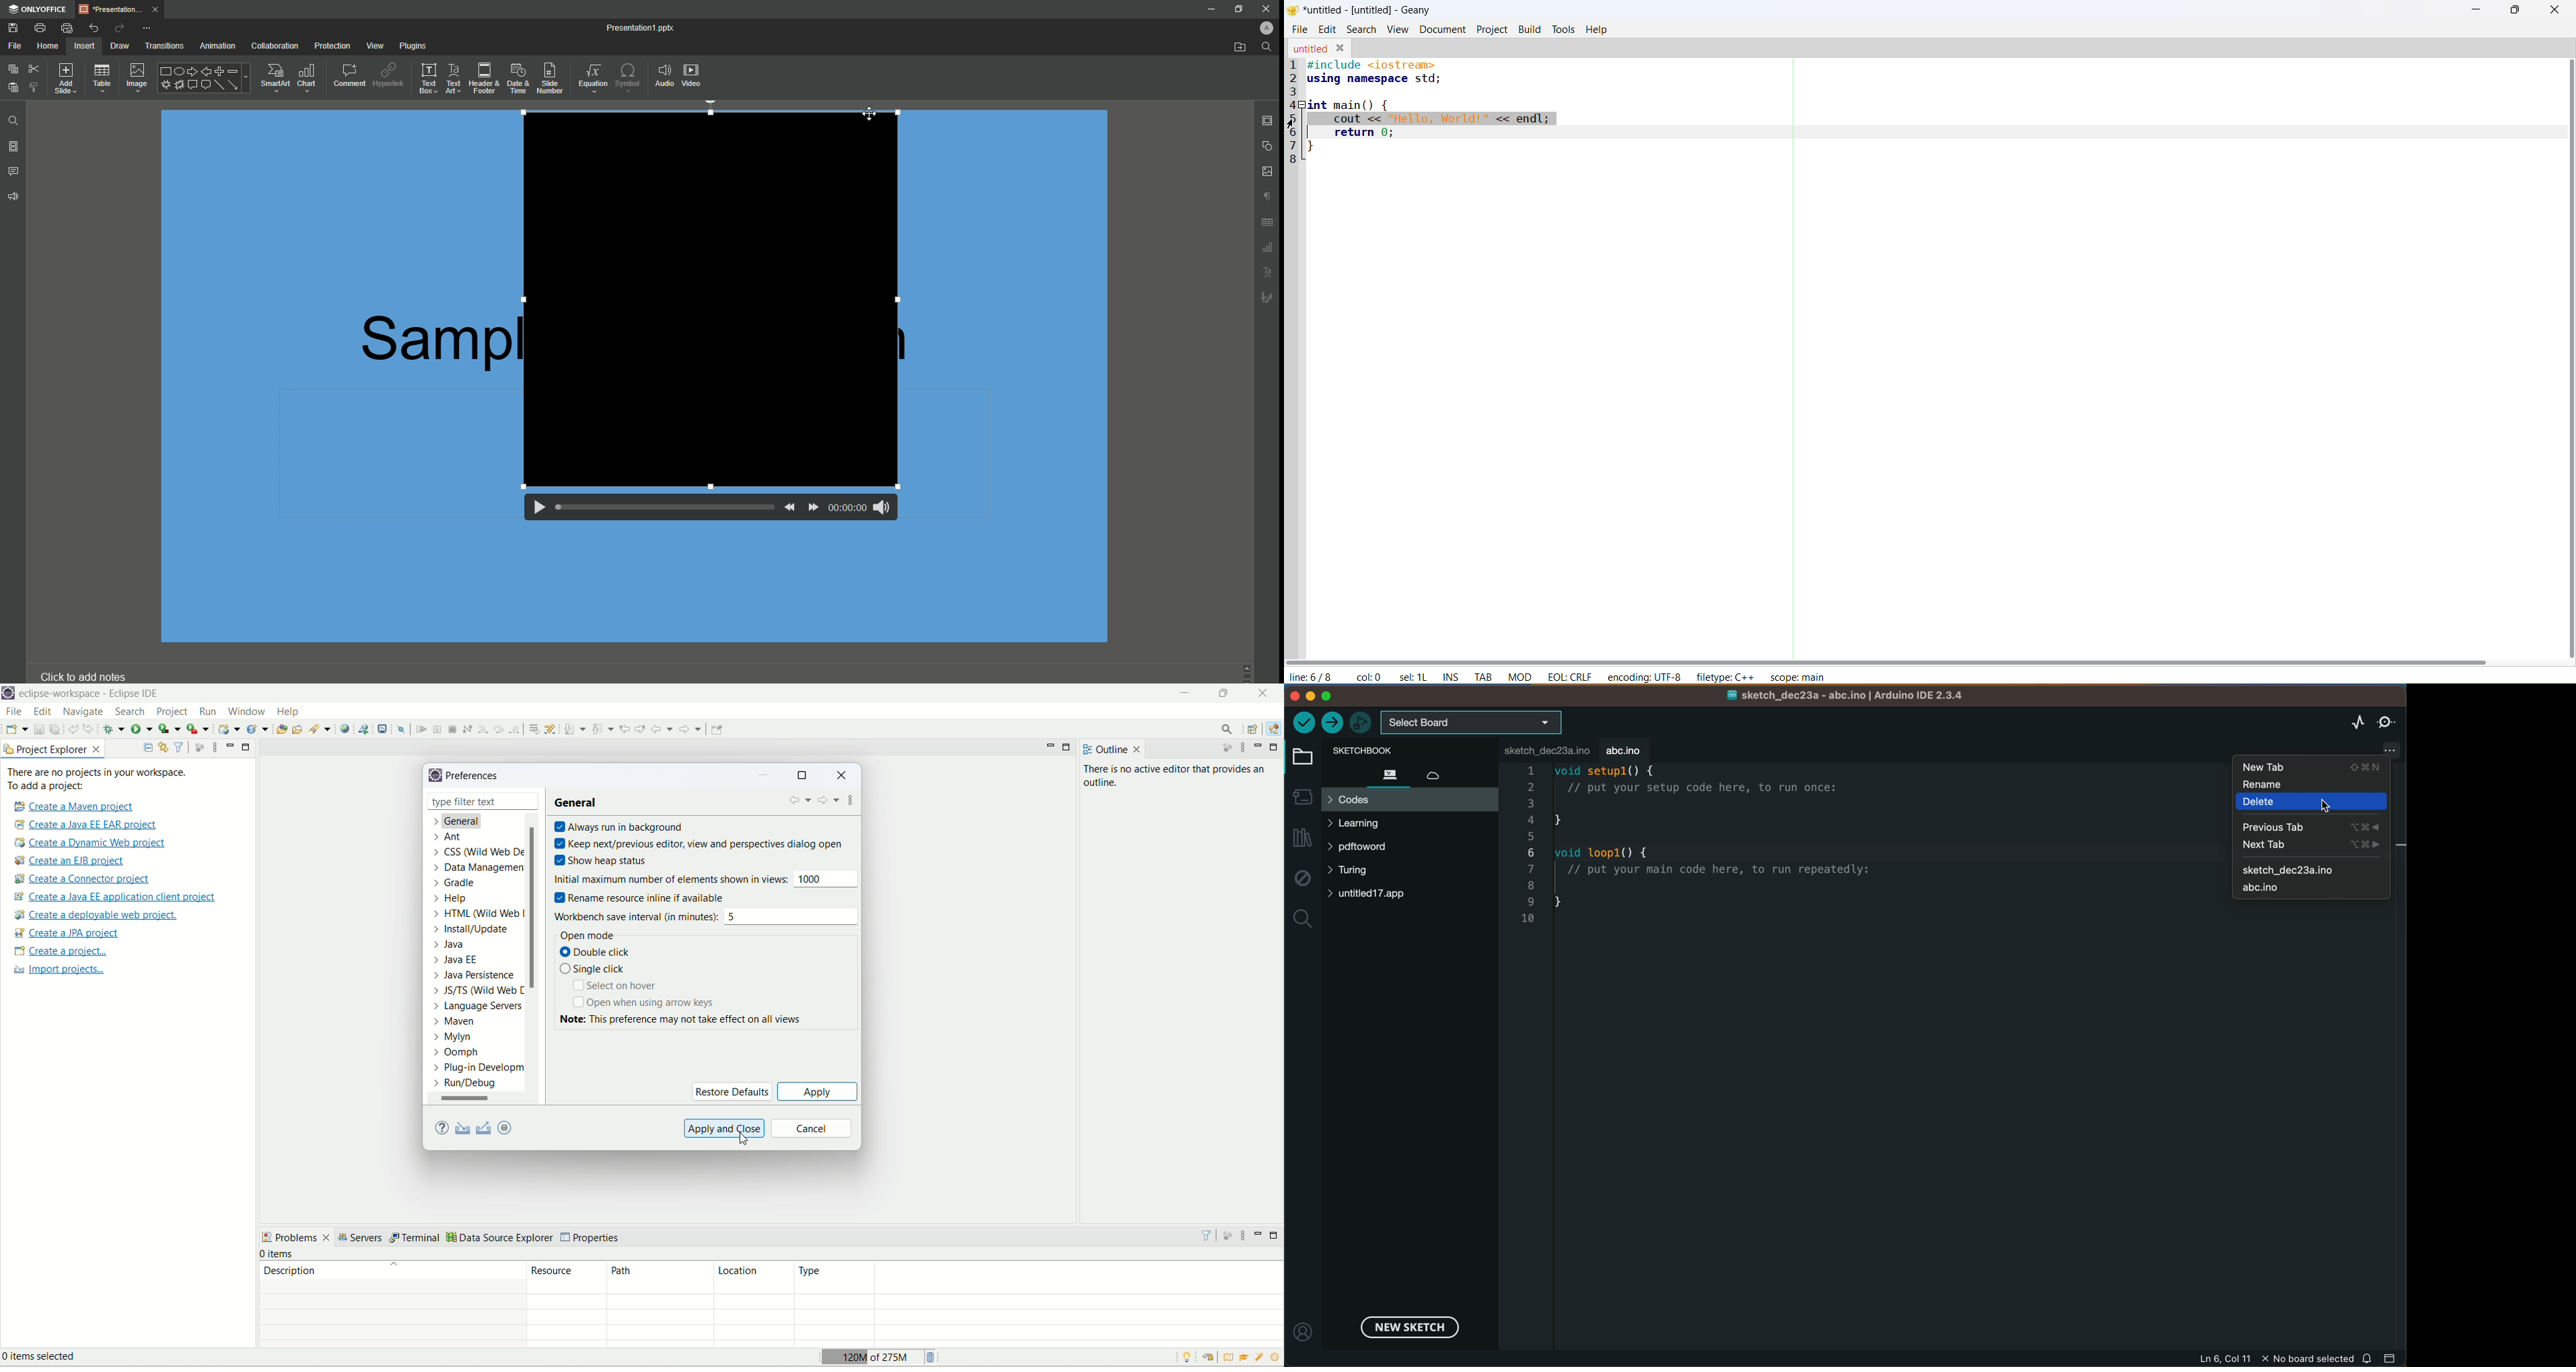  Describe the element at coordinates (376, 45) in the screenshot. I see `View` at that location.